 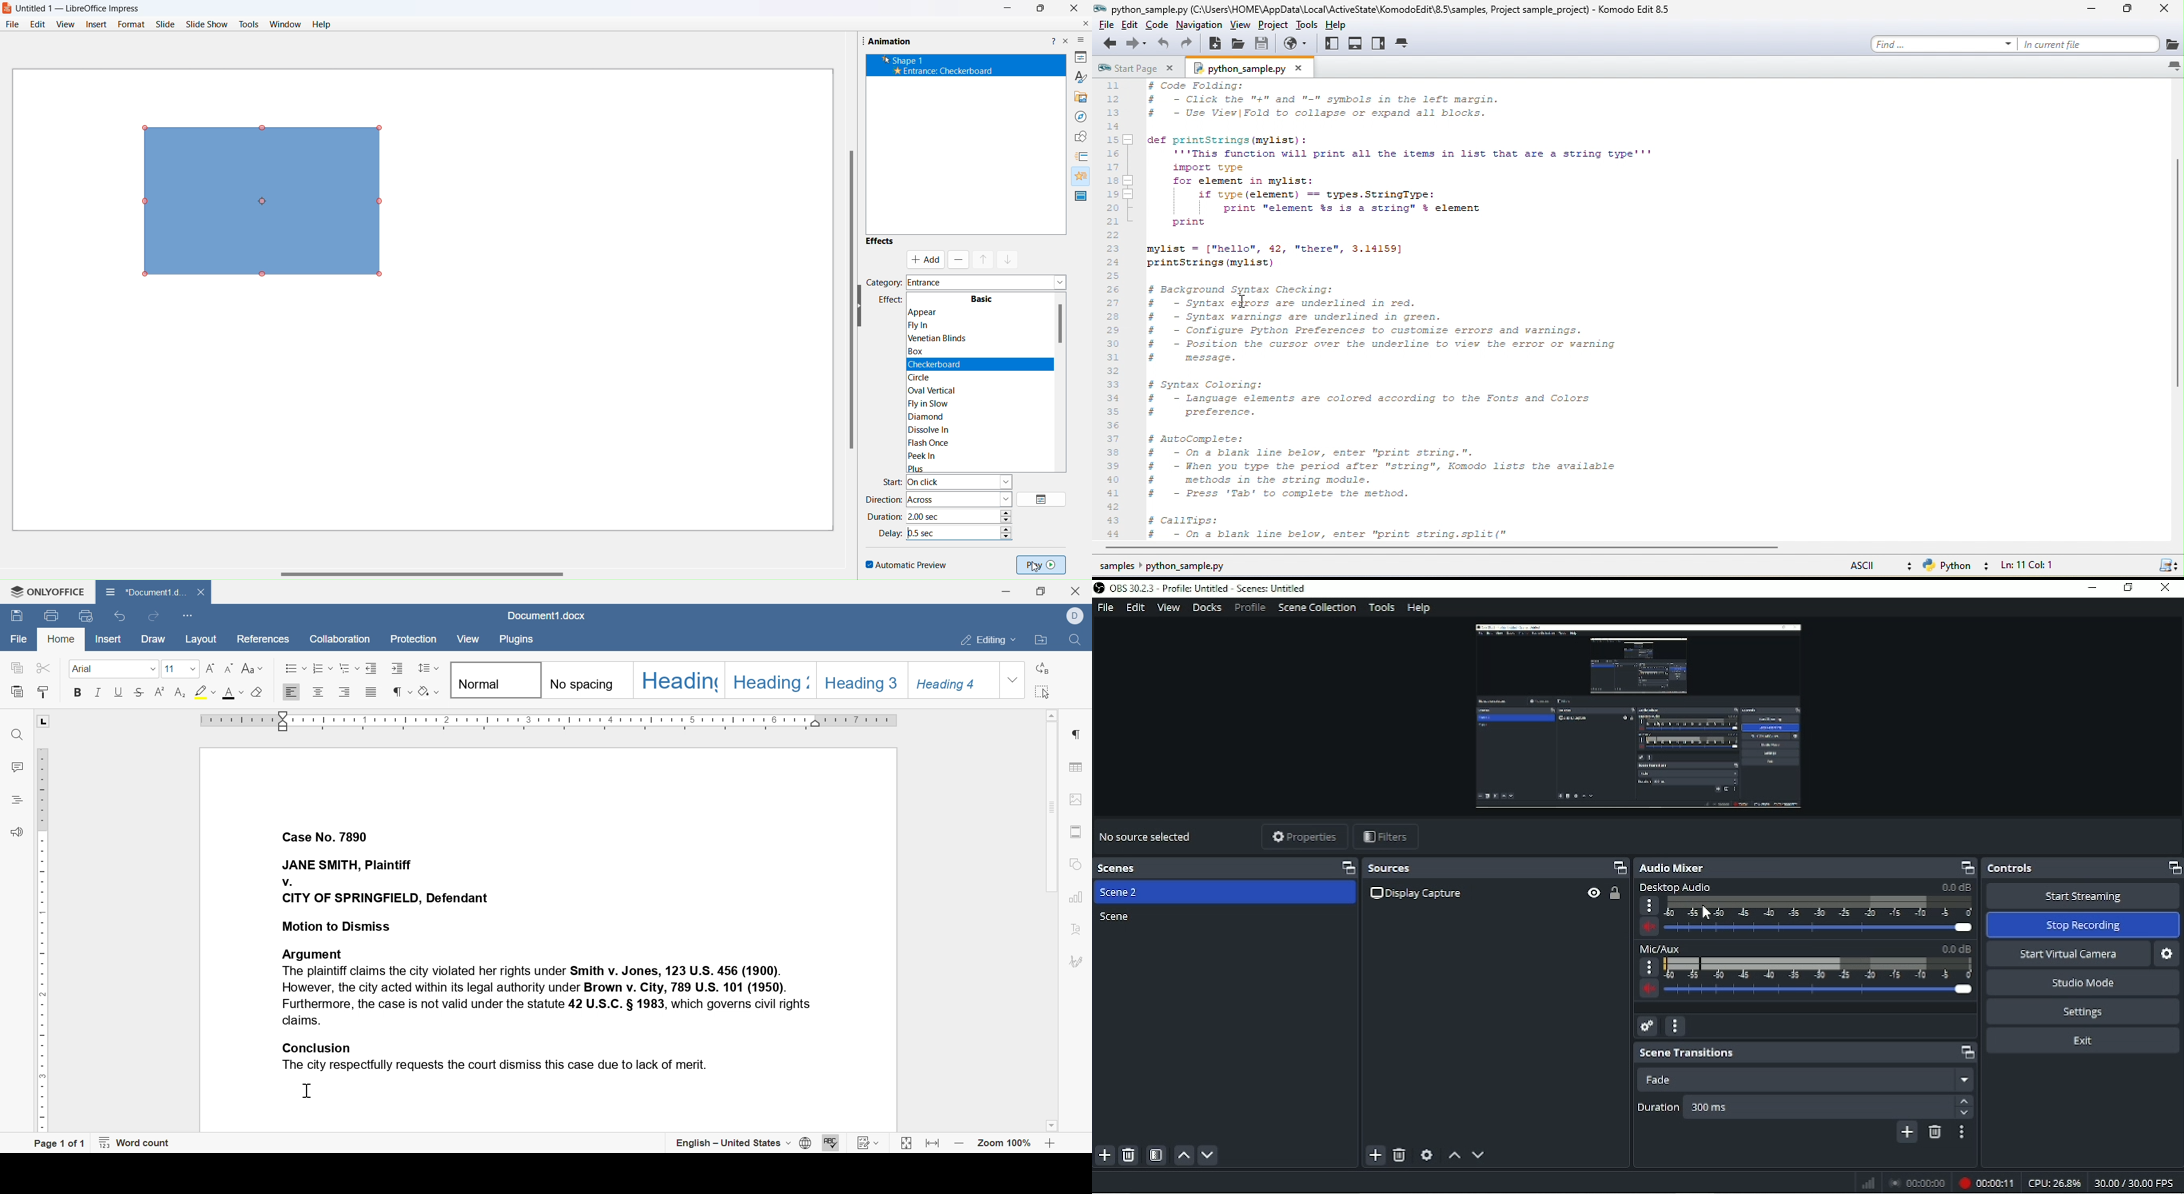 I want to click on Controls, so click(x=2081, y=868).